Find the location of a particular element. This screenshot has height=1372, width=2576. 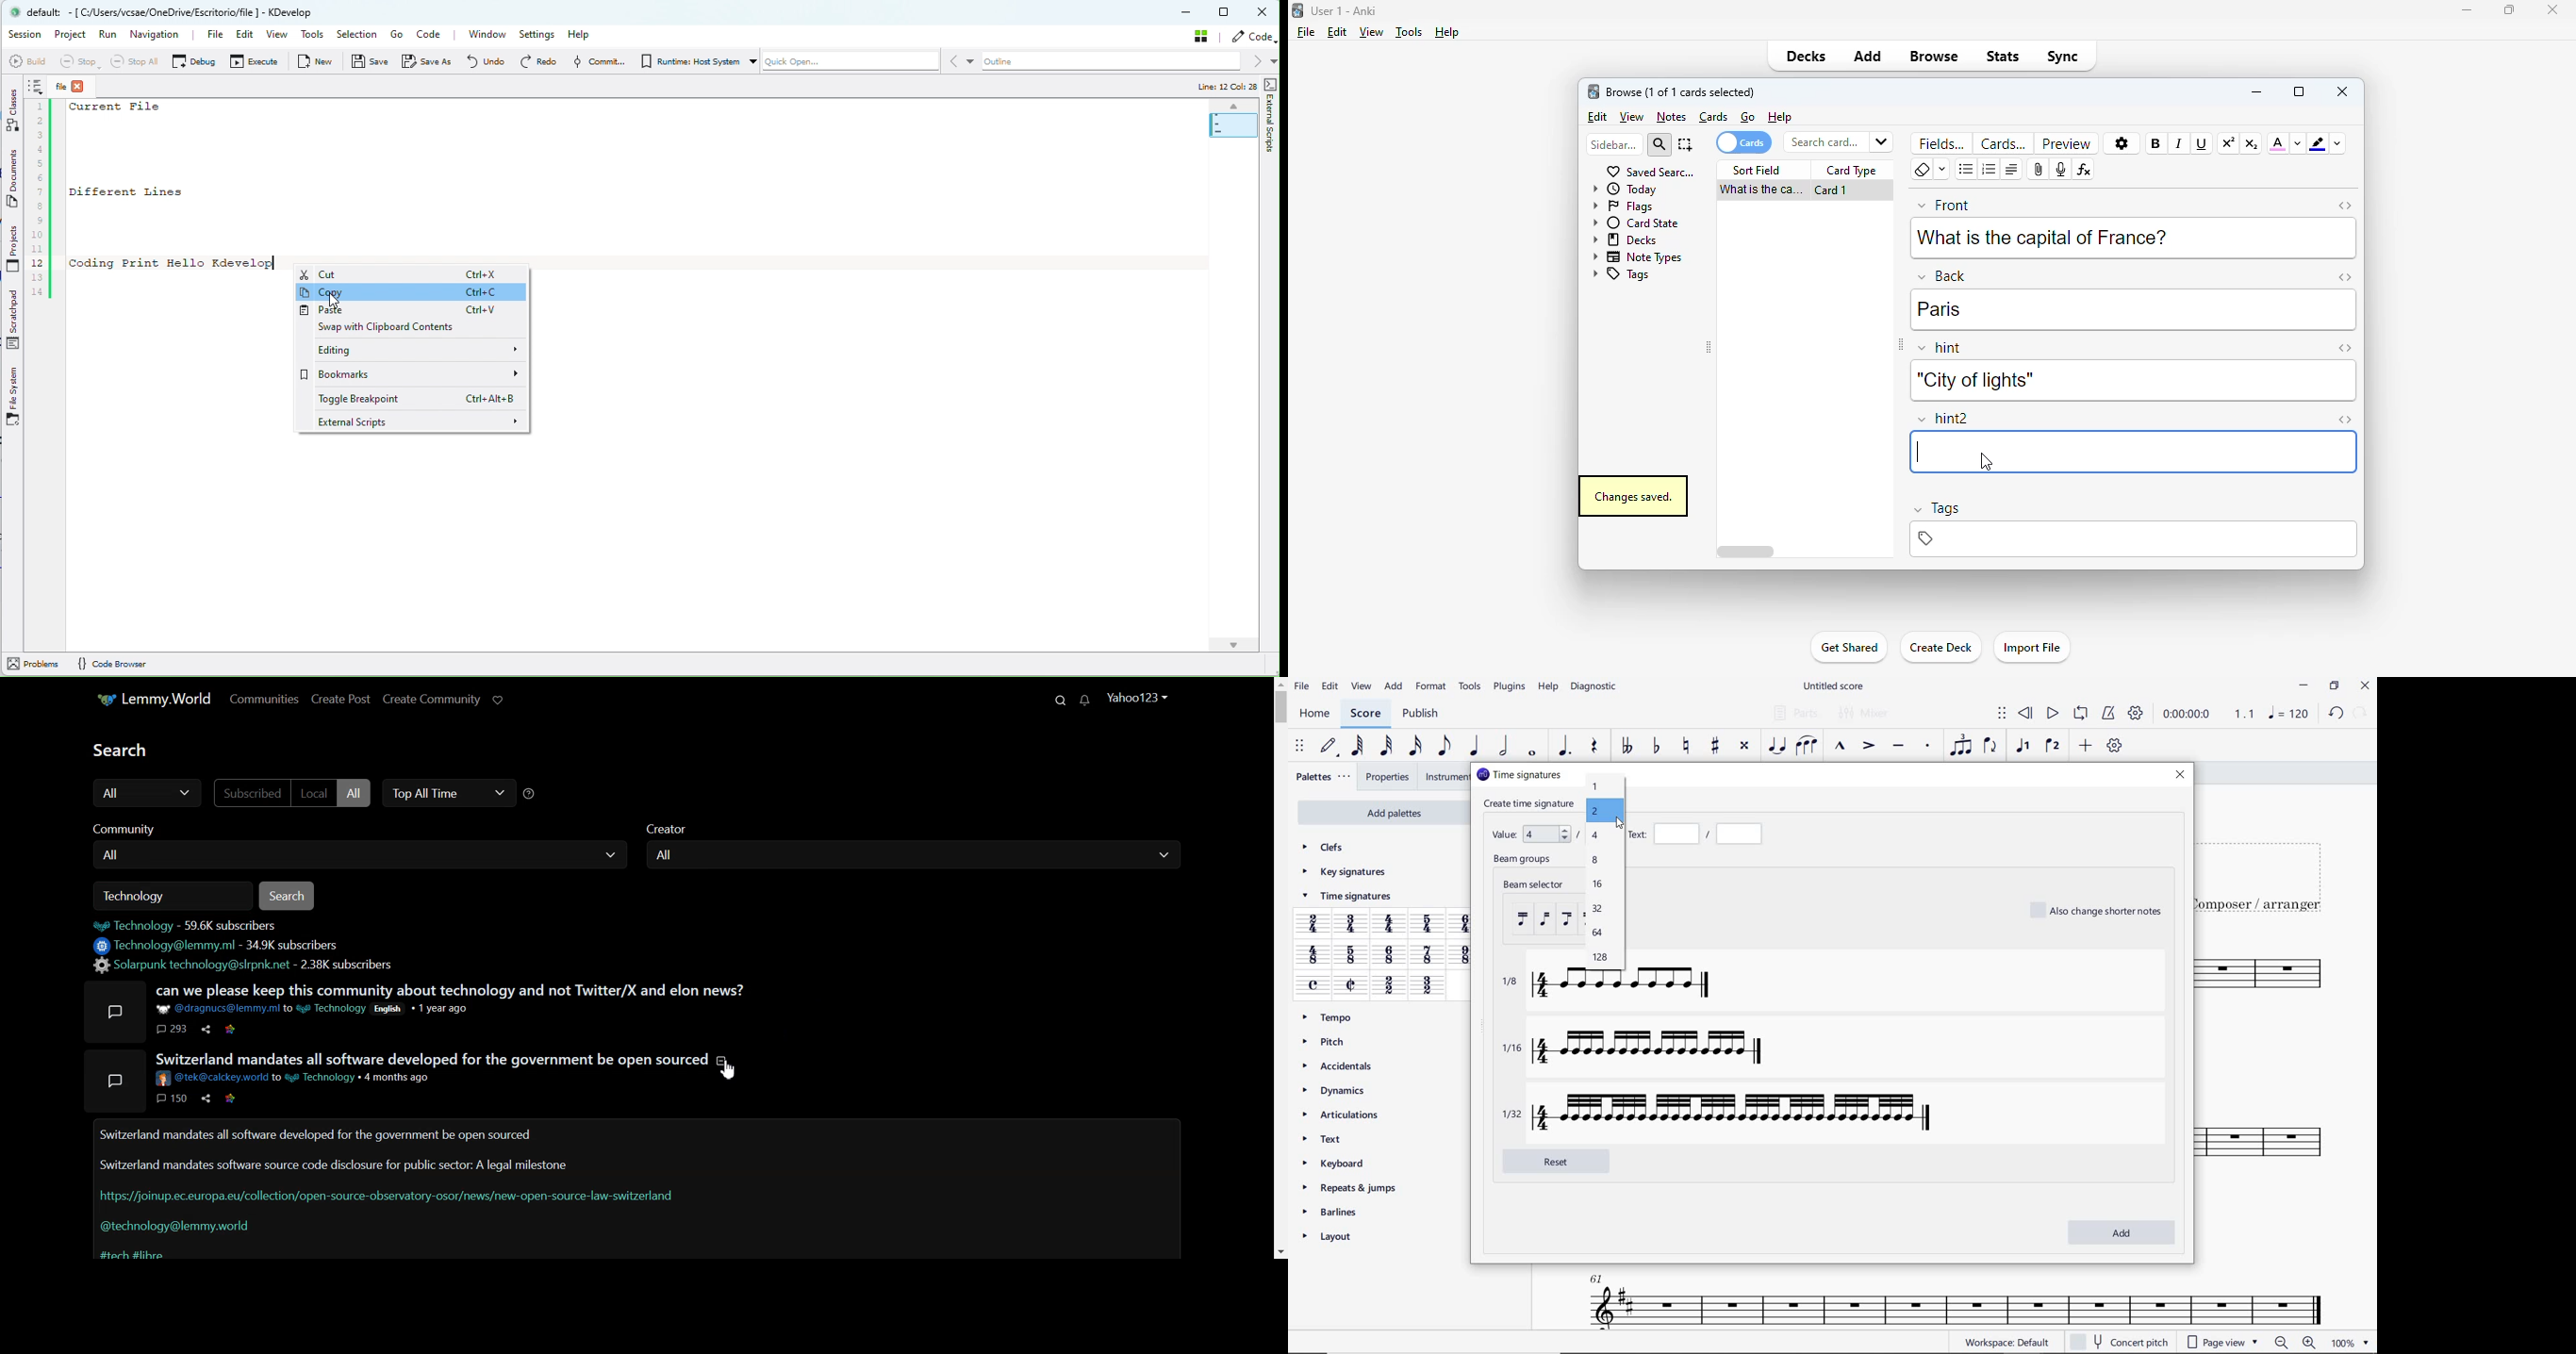

New is located at coordinates (318, 61).